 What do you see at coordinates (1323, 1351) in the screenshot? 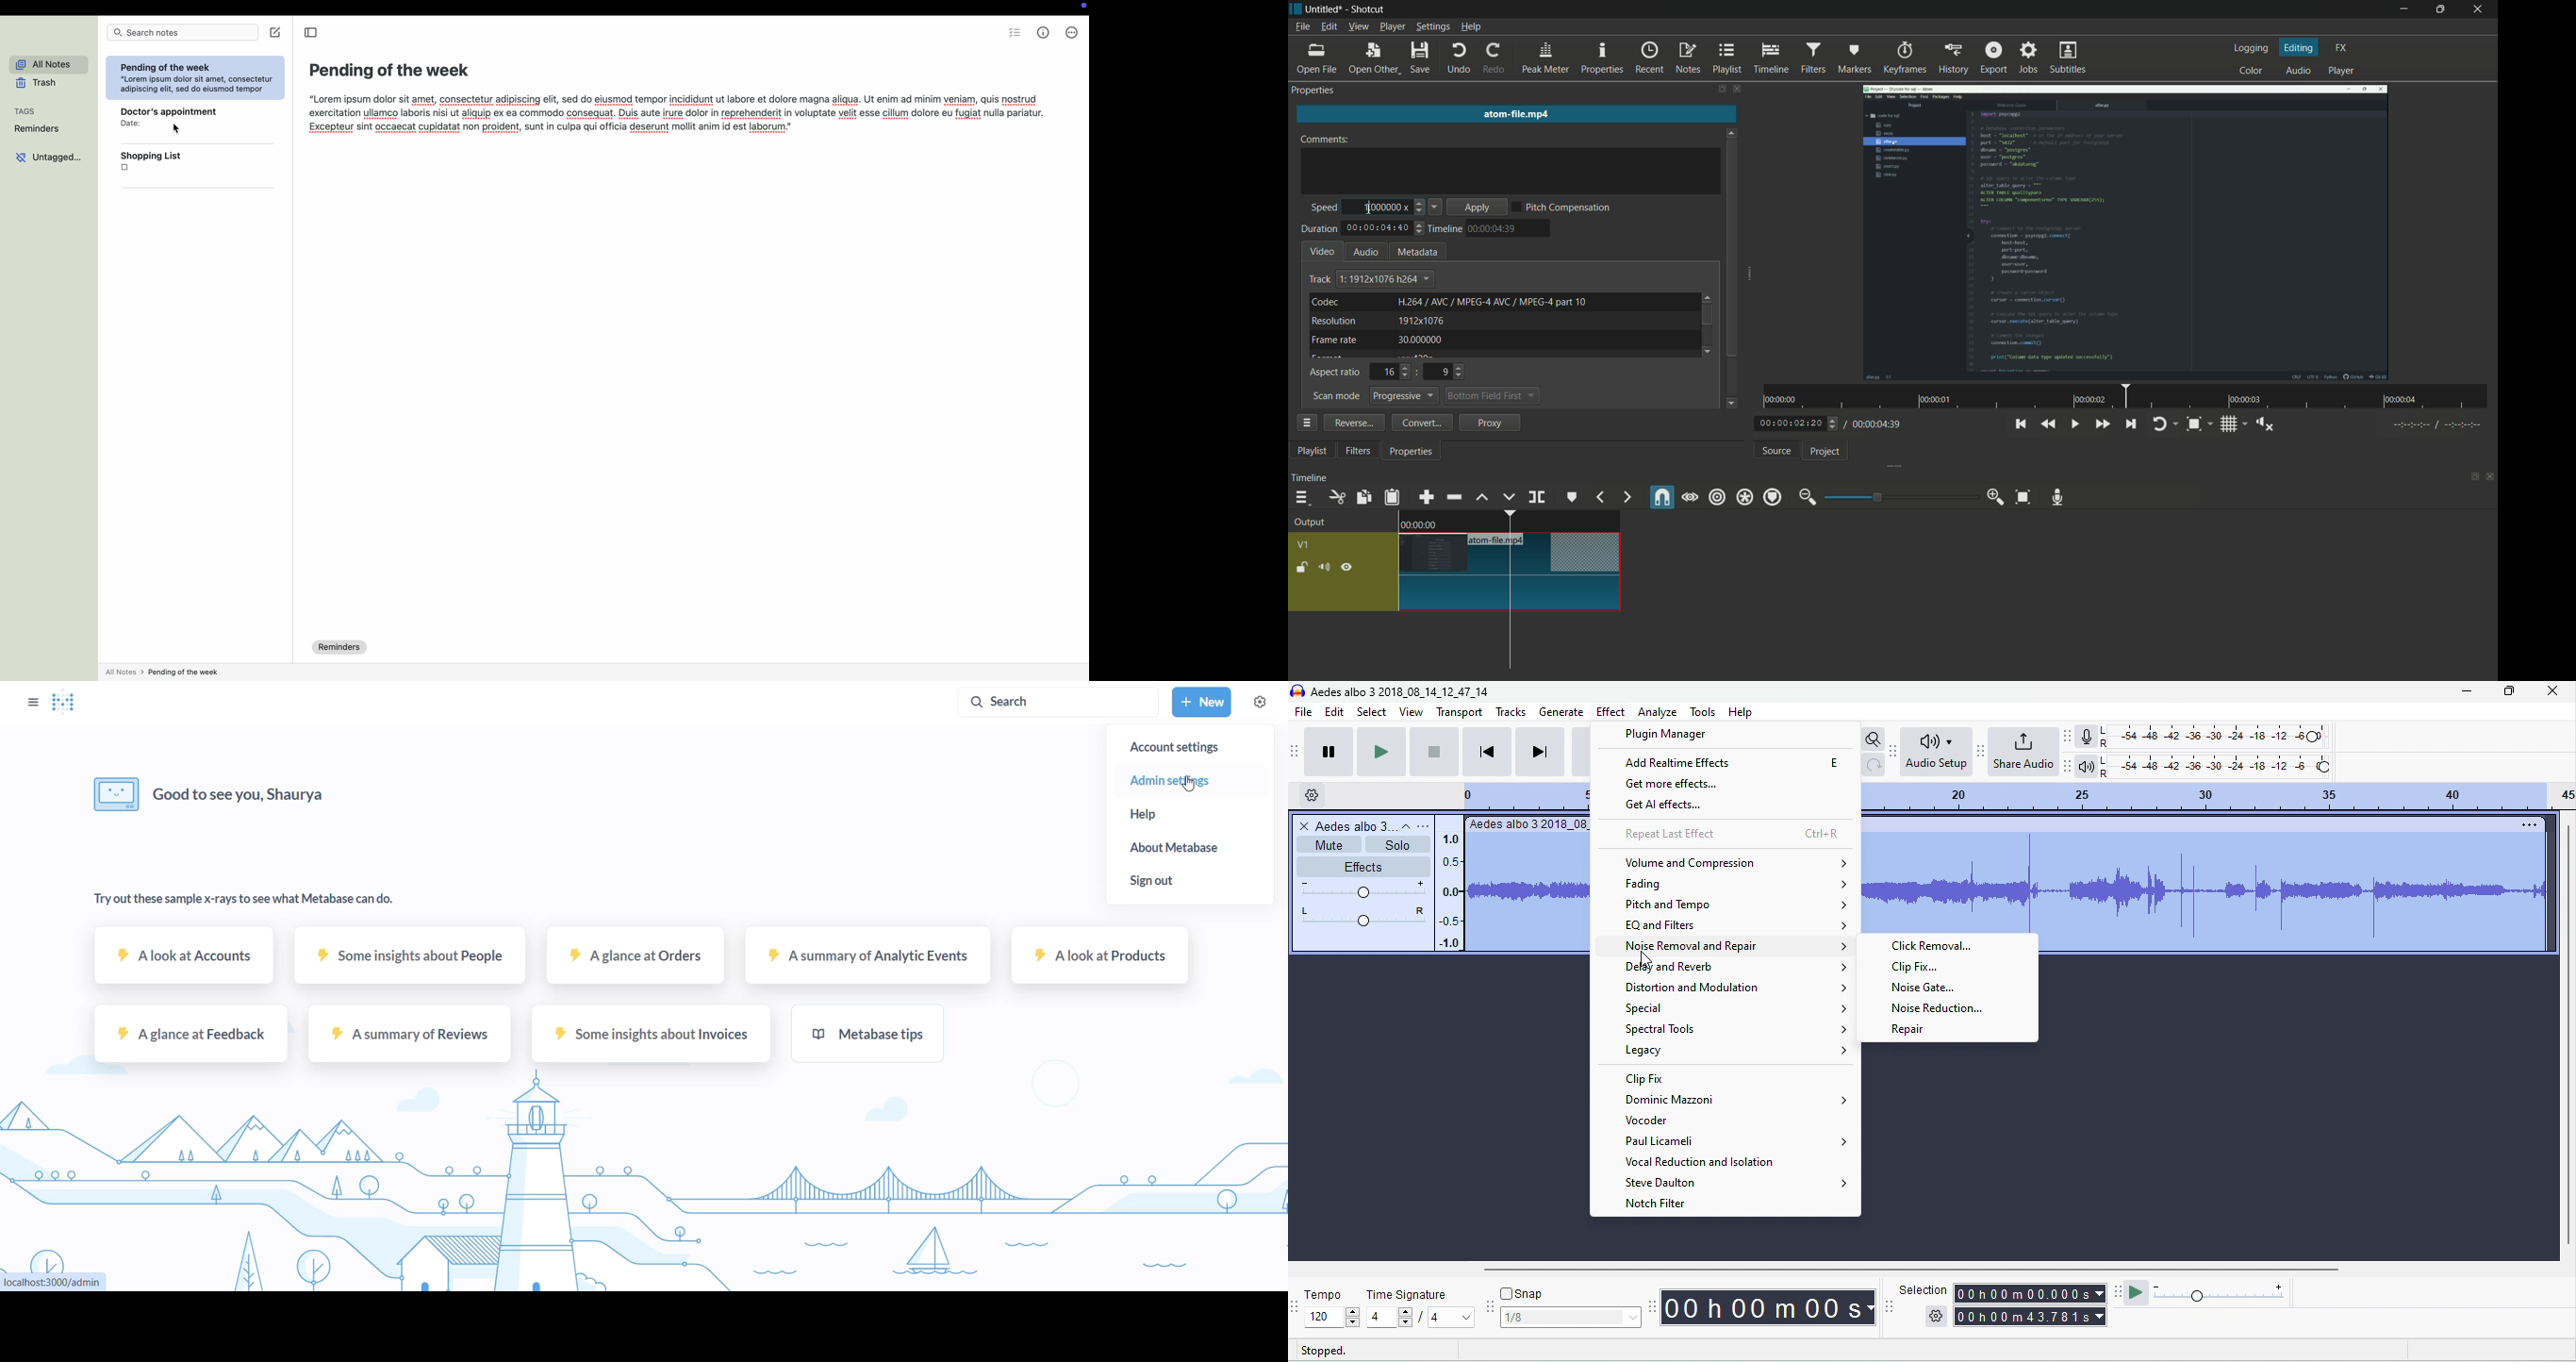
I see `stopped` at bounding box center [1323, 1351].